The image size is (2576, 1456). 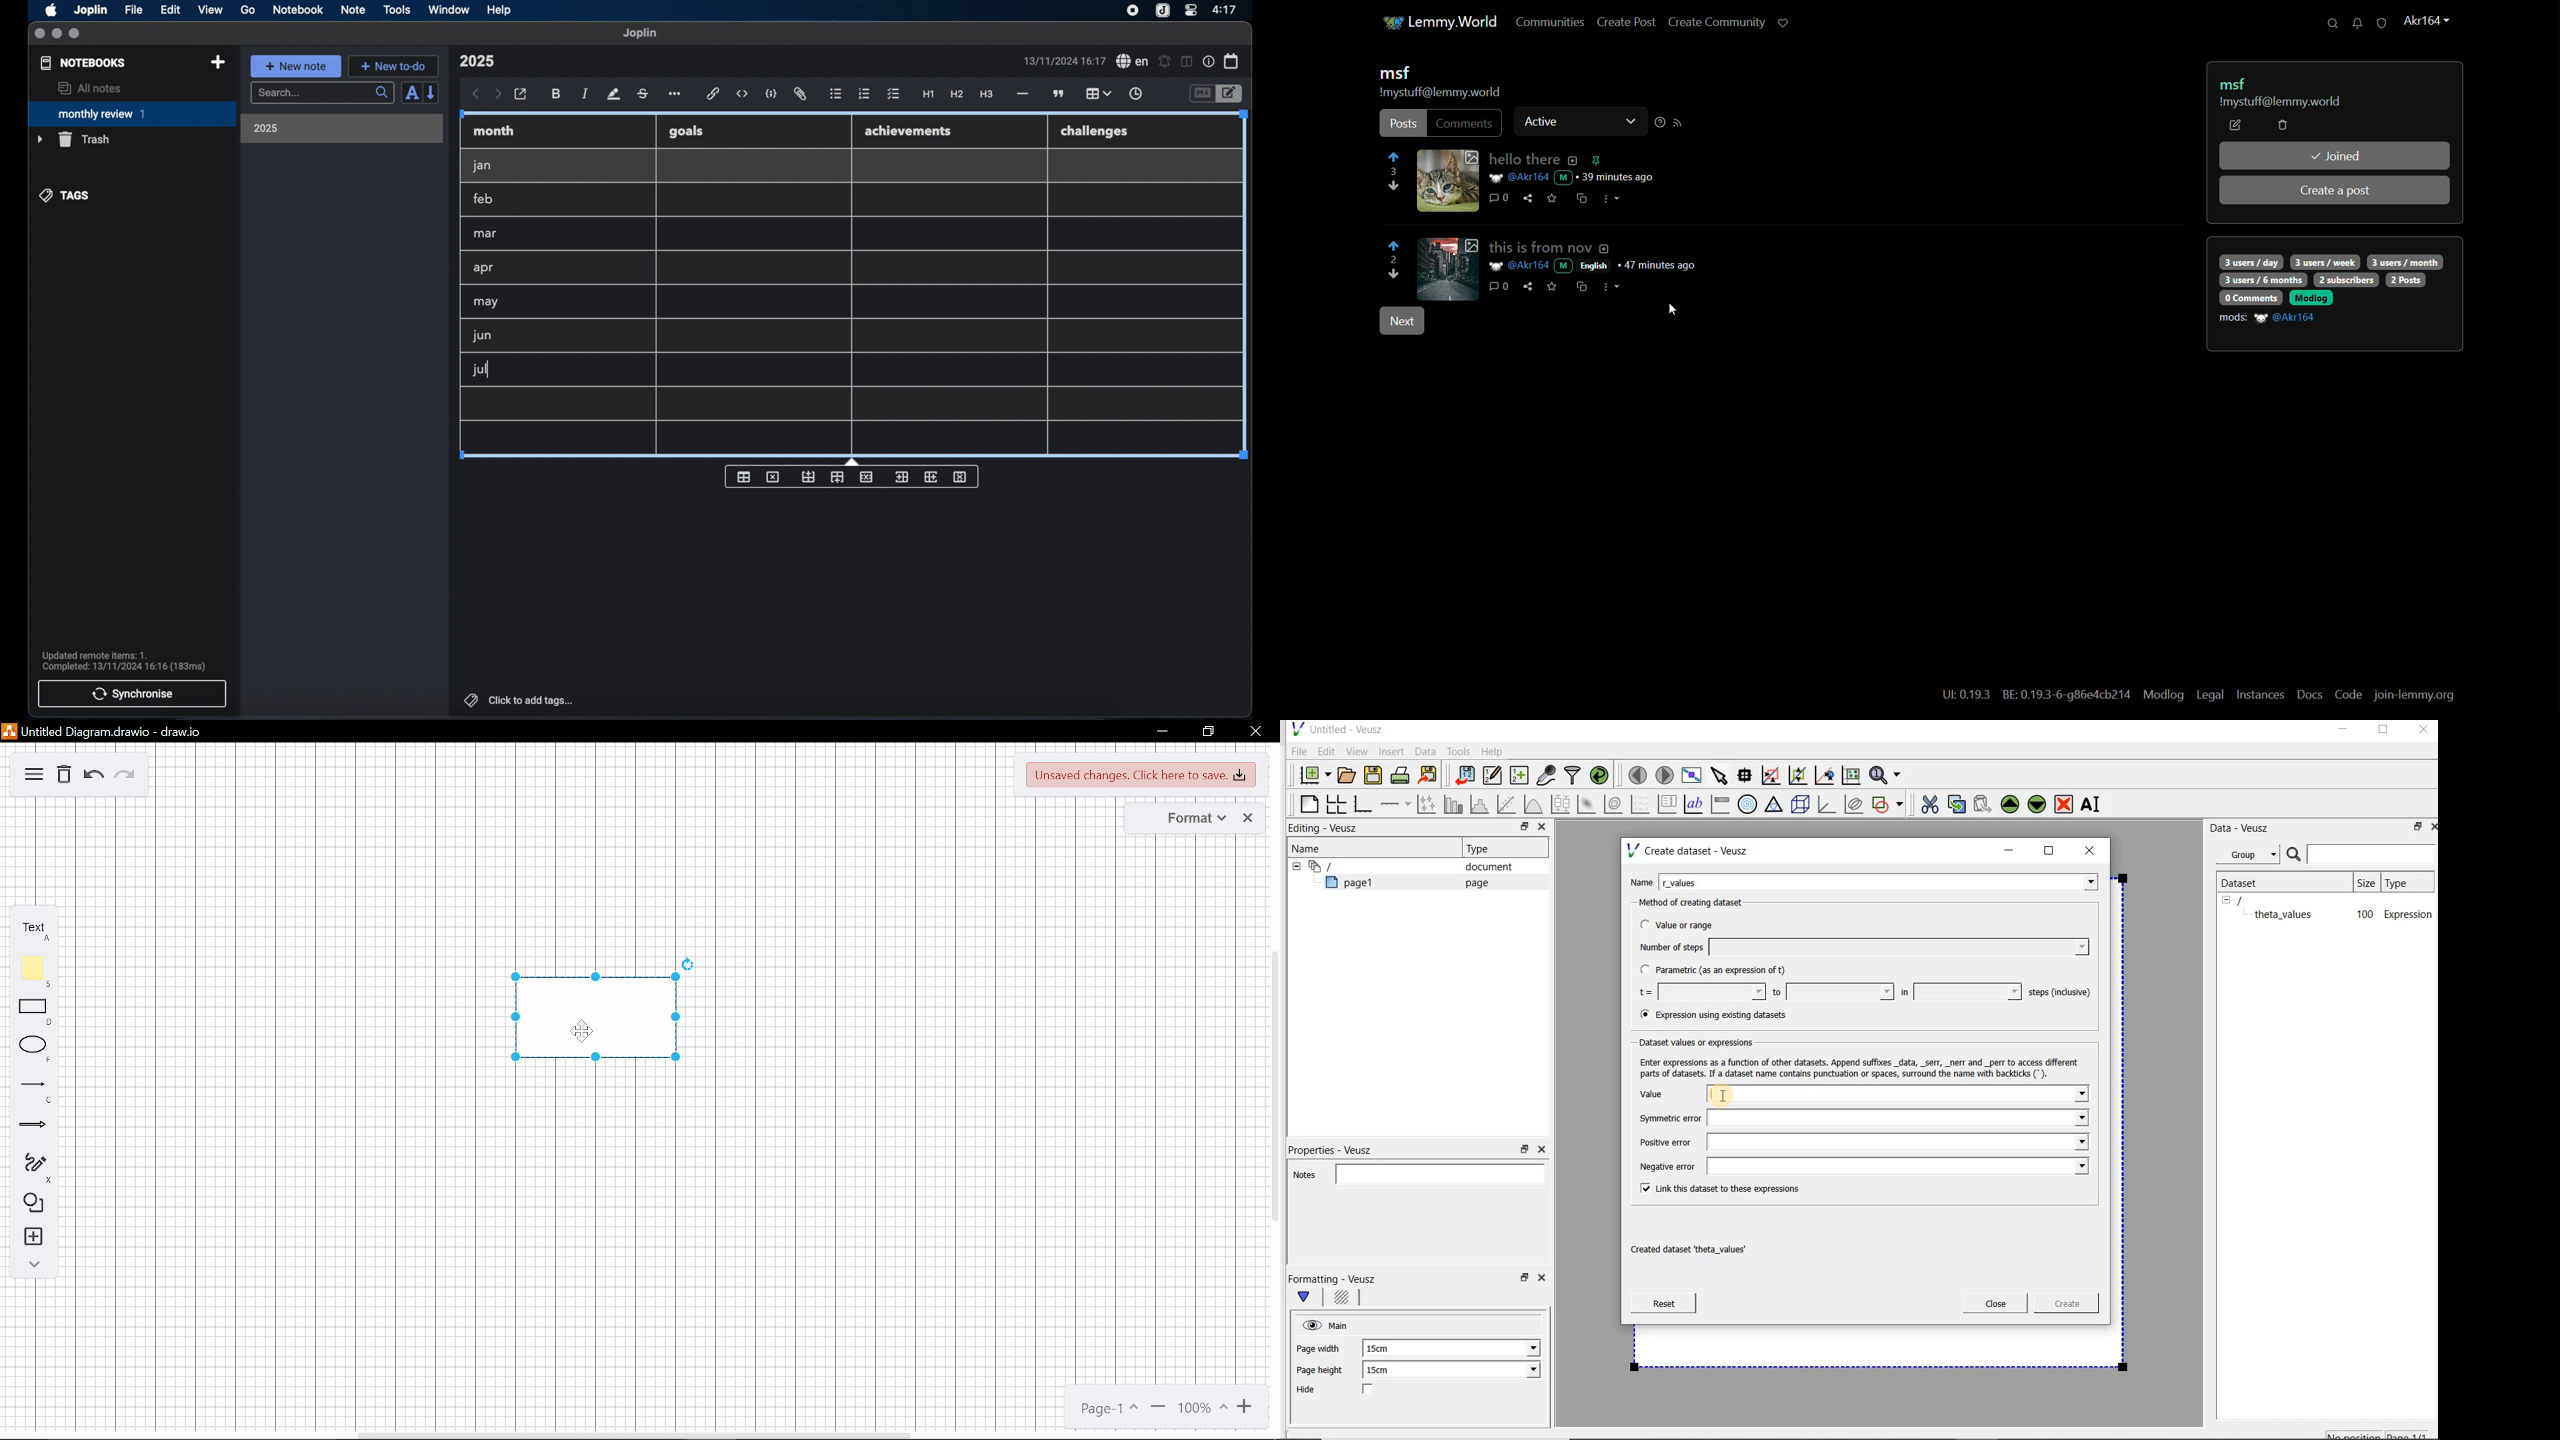 I want to click on bulleted list, so click(x=835, y=94).